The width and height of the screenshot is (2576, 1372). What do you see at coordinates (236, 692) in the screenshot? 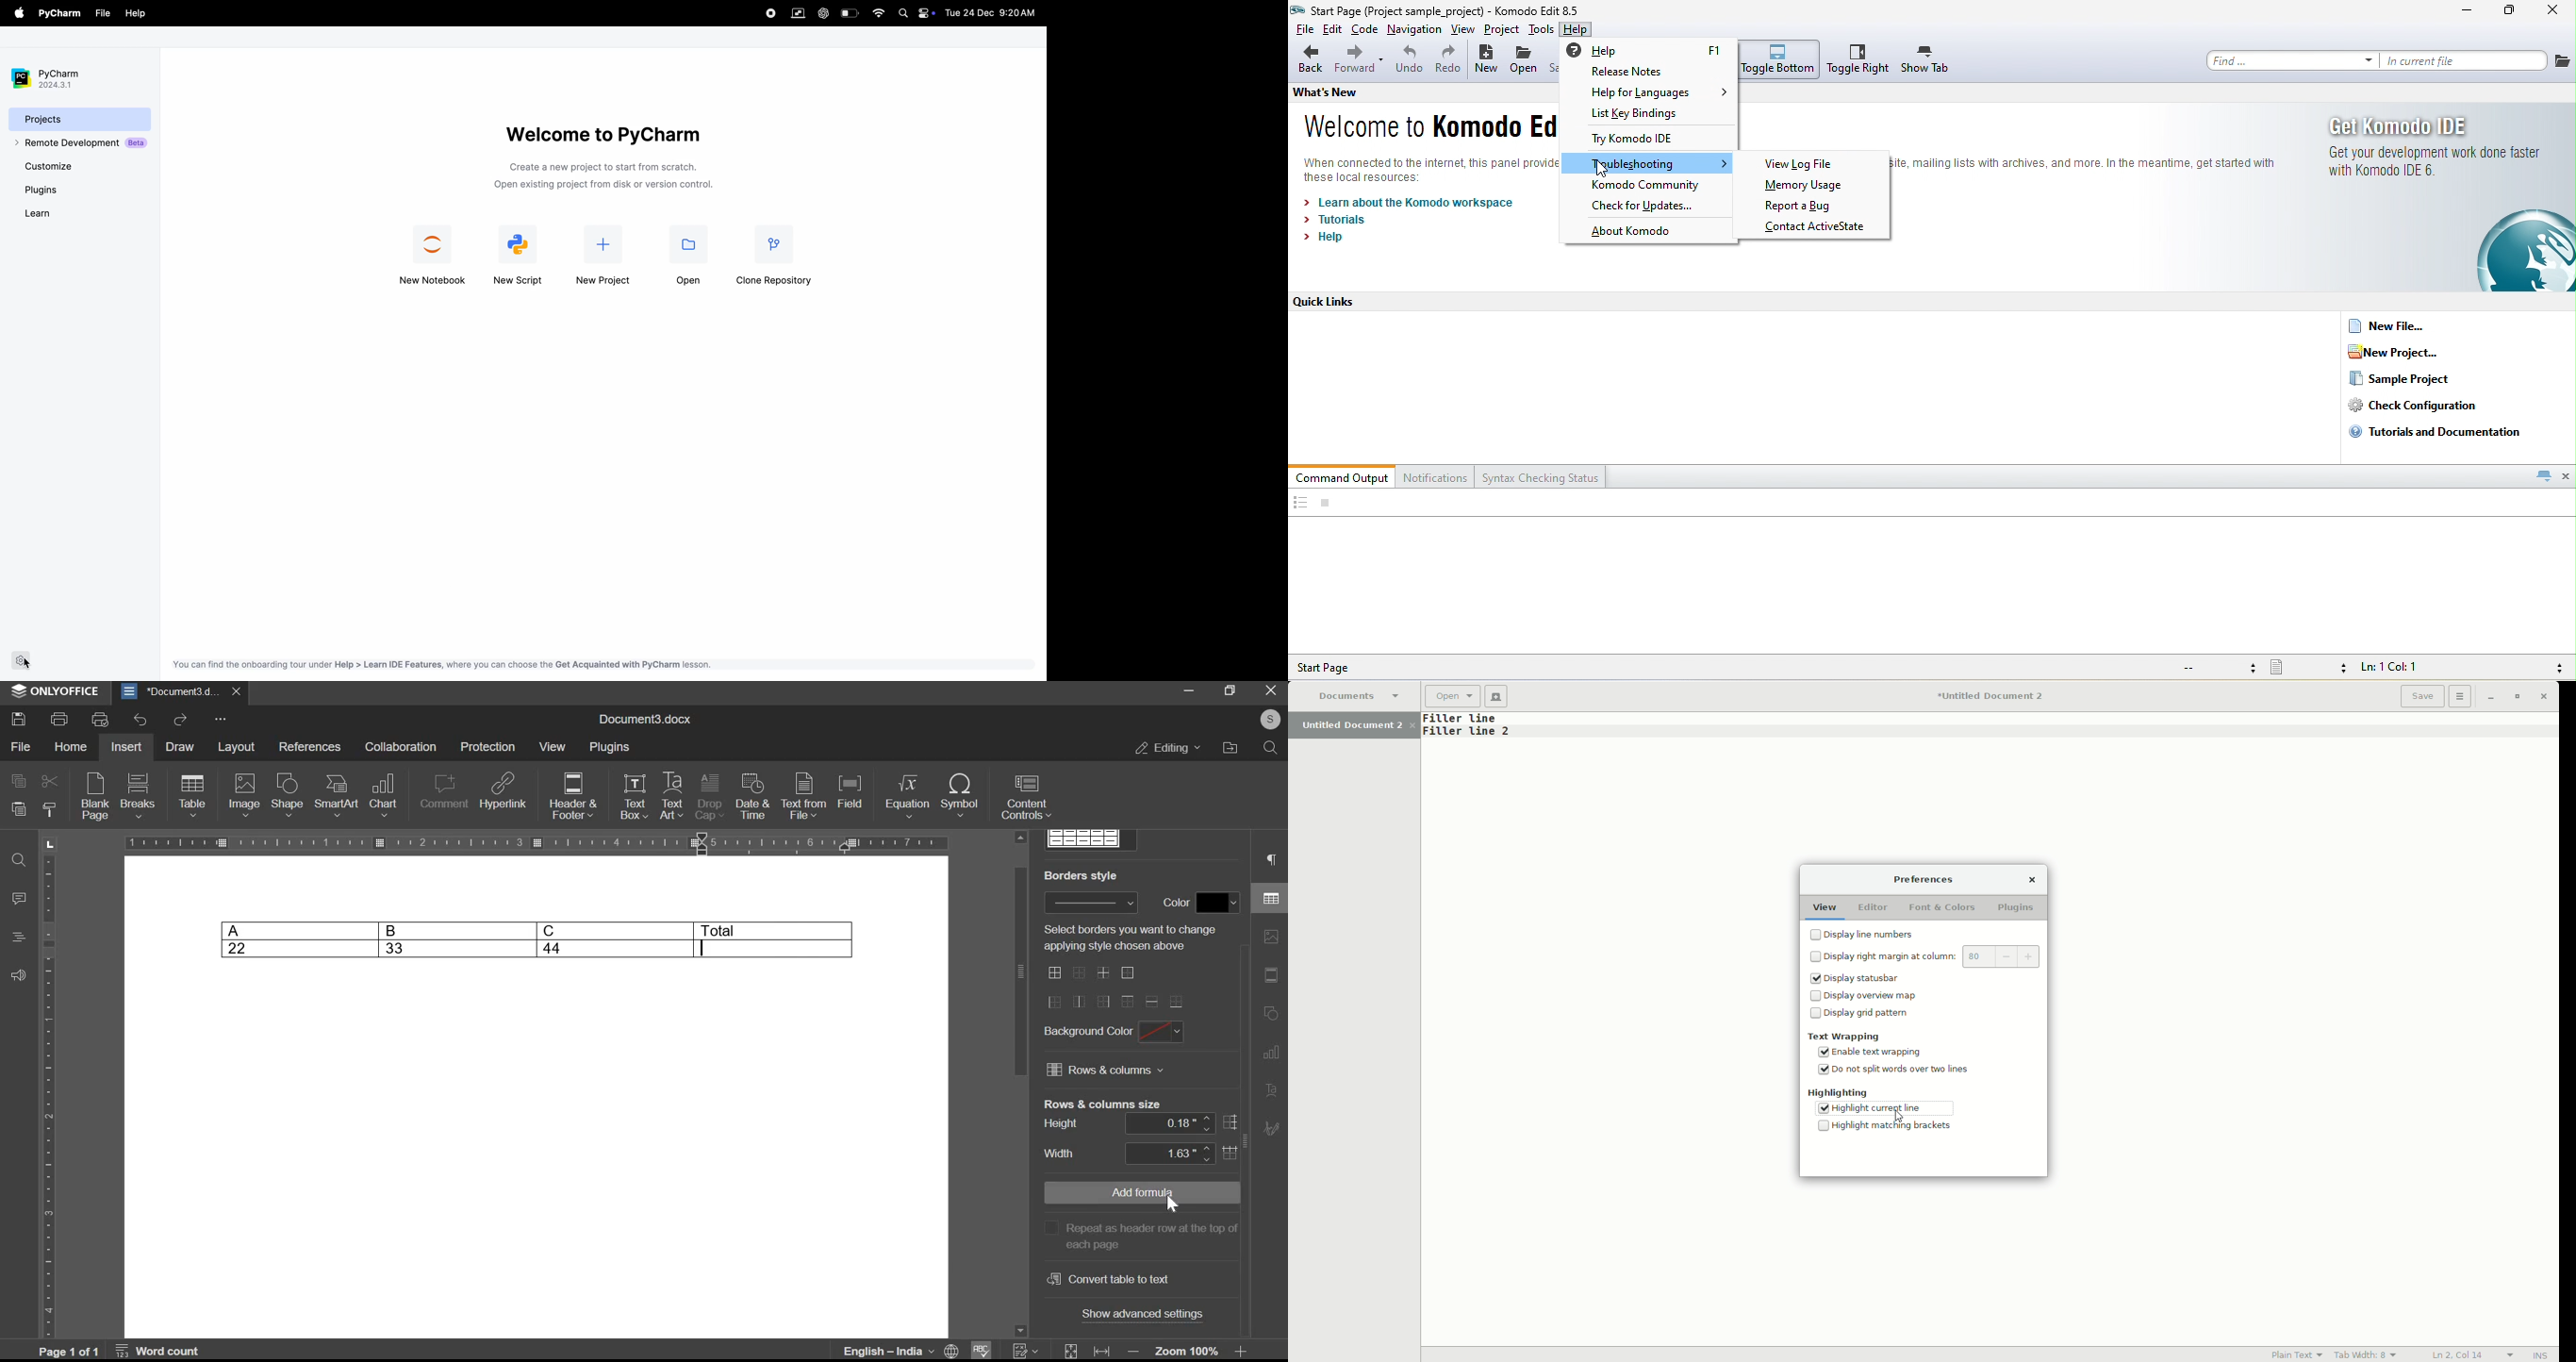
I see `close` at bounding box center [236, 692].